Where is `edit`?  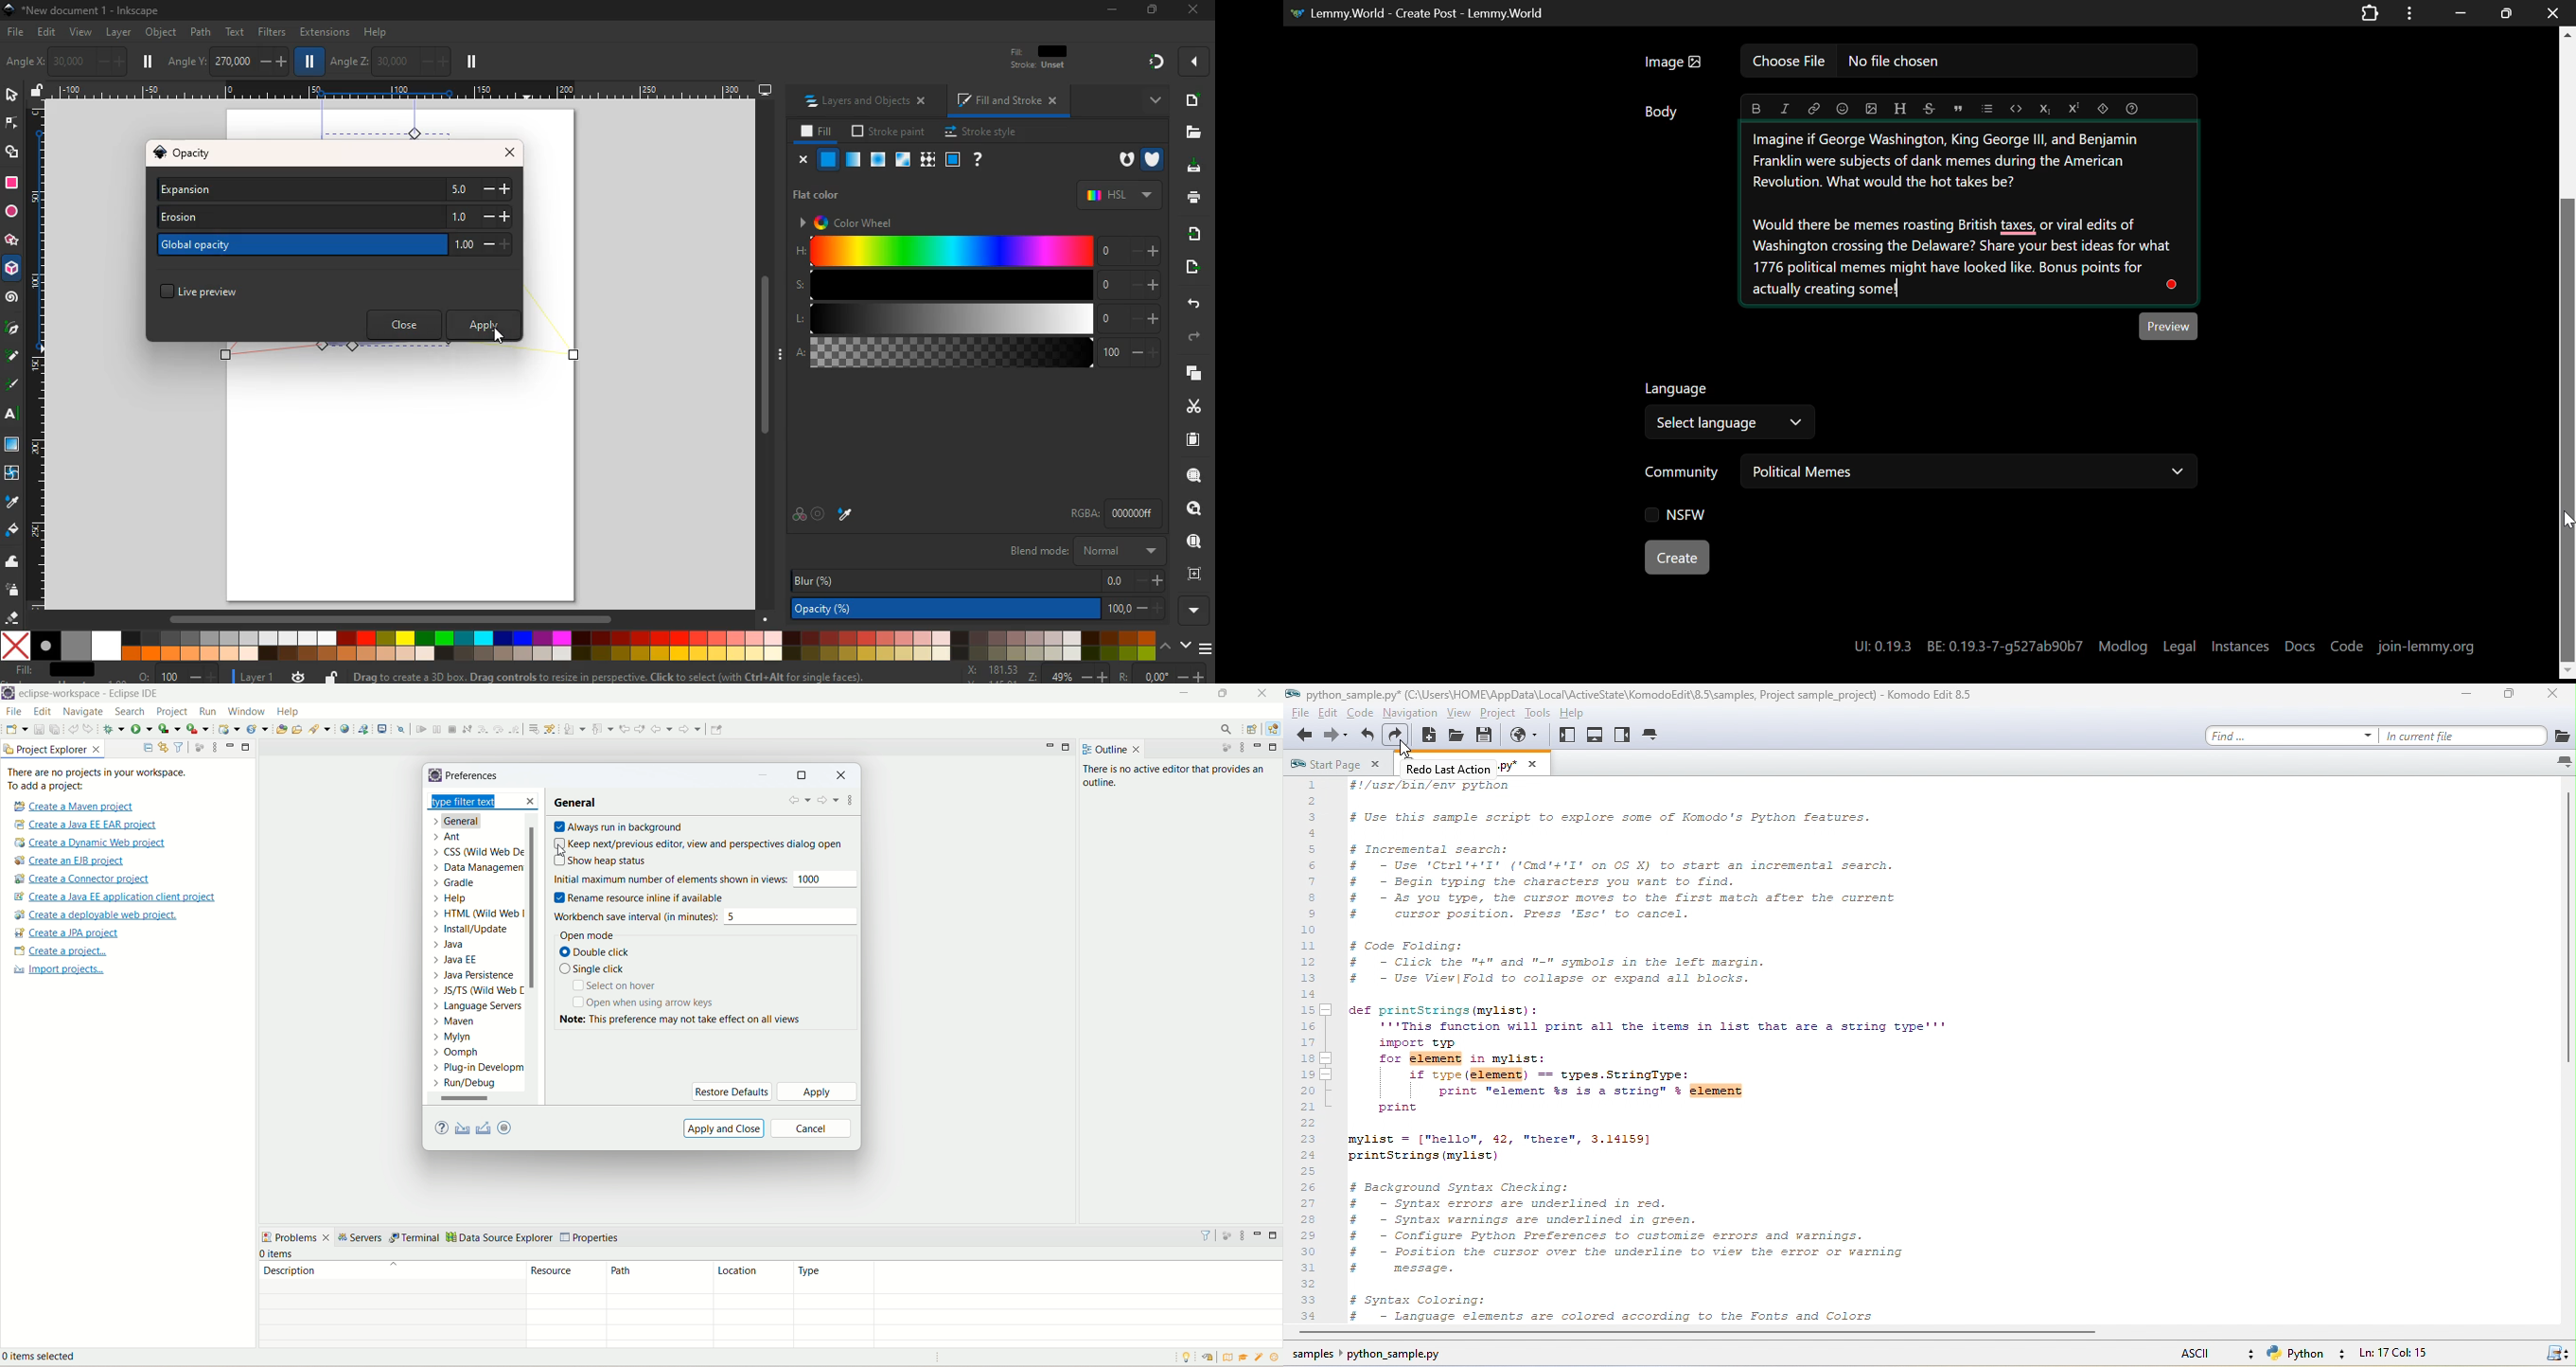
edit is located at coordinates (42, 712).